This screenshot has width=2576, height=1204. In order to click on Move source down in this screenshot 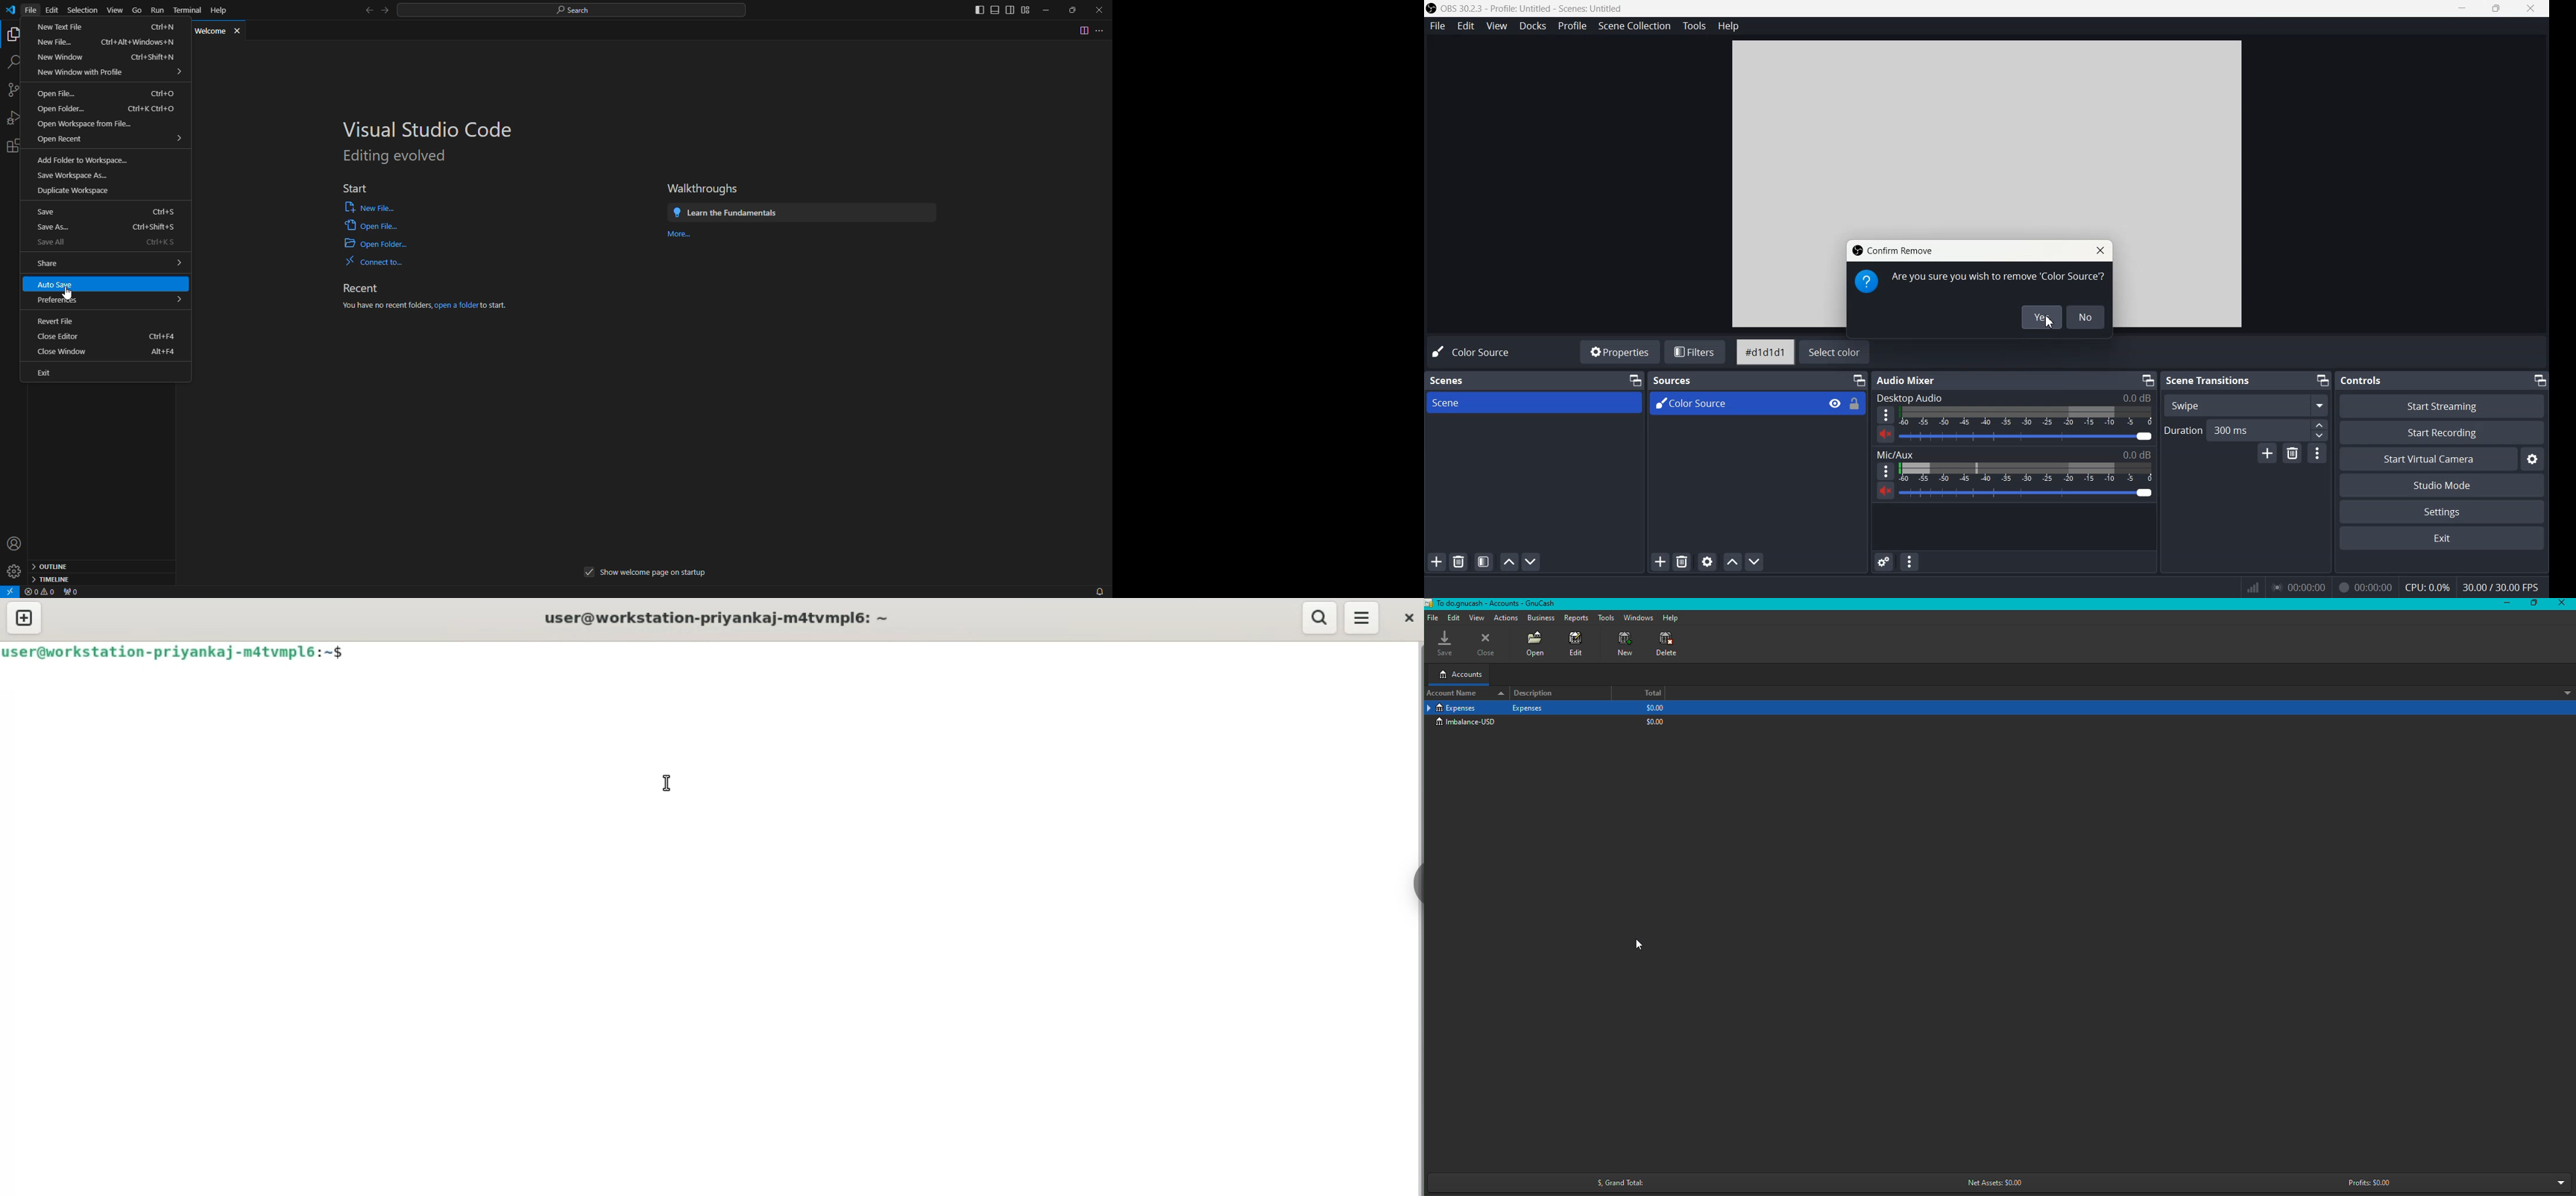, I will do `click(1755, 561)`.